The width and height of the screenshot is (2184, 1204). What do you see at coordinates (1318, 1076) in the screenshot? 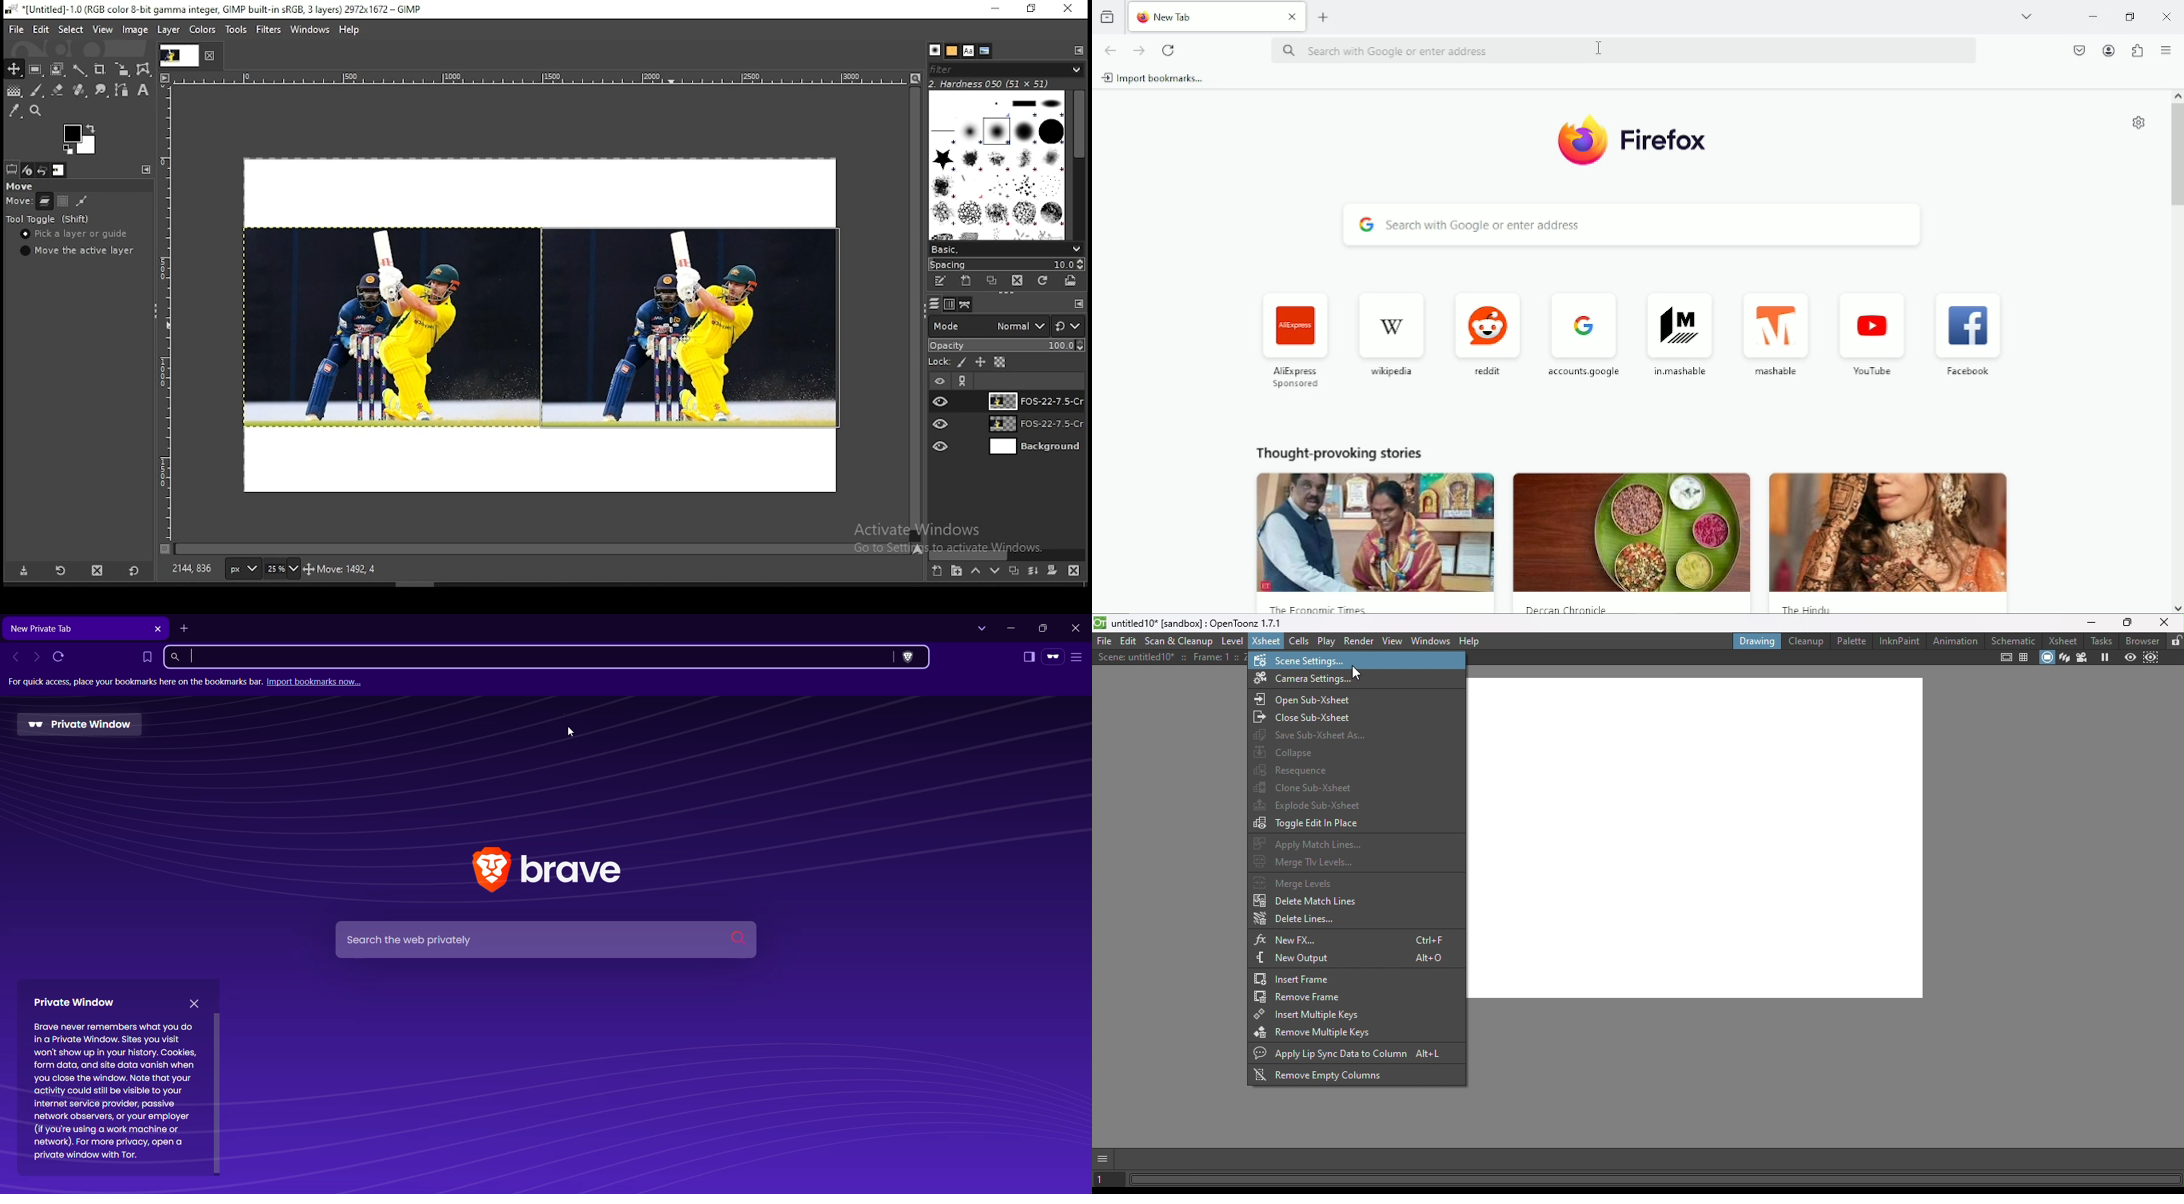
I see `Remove empty columns` at bounding box center [1318, 1076].